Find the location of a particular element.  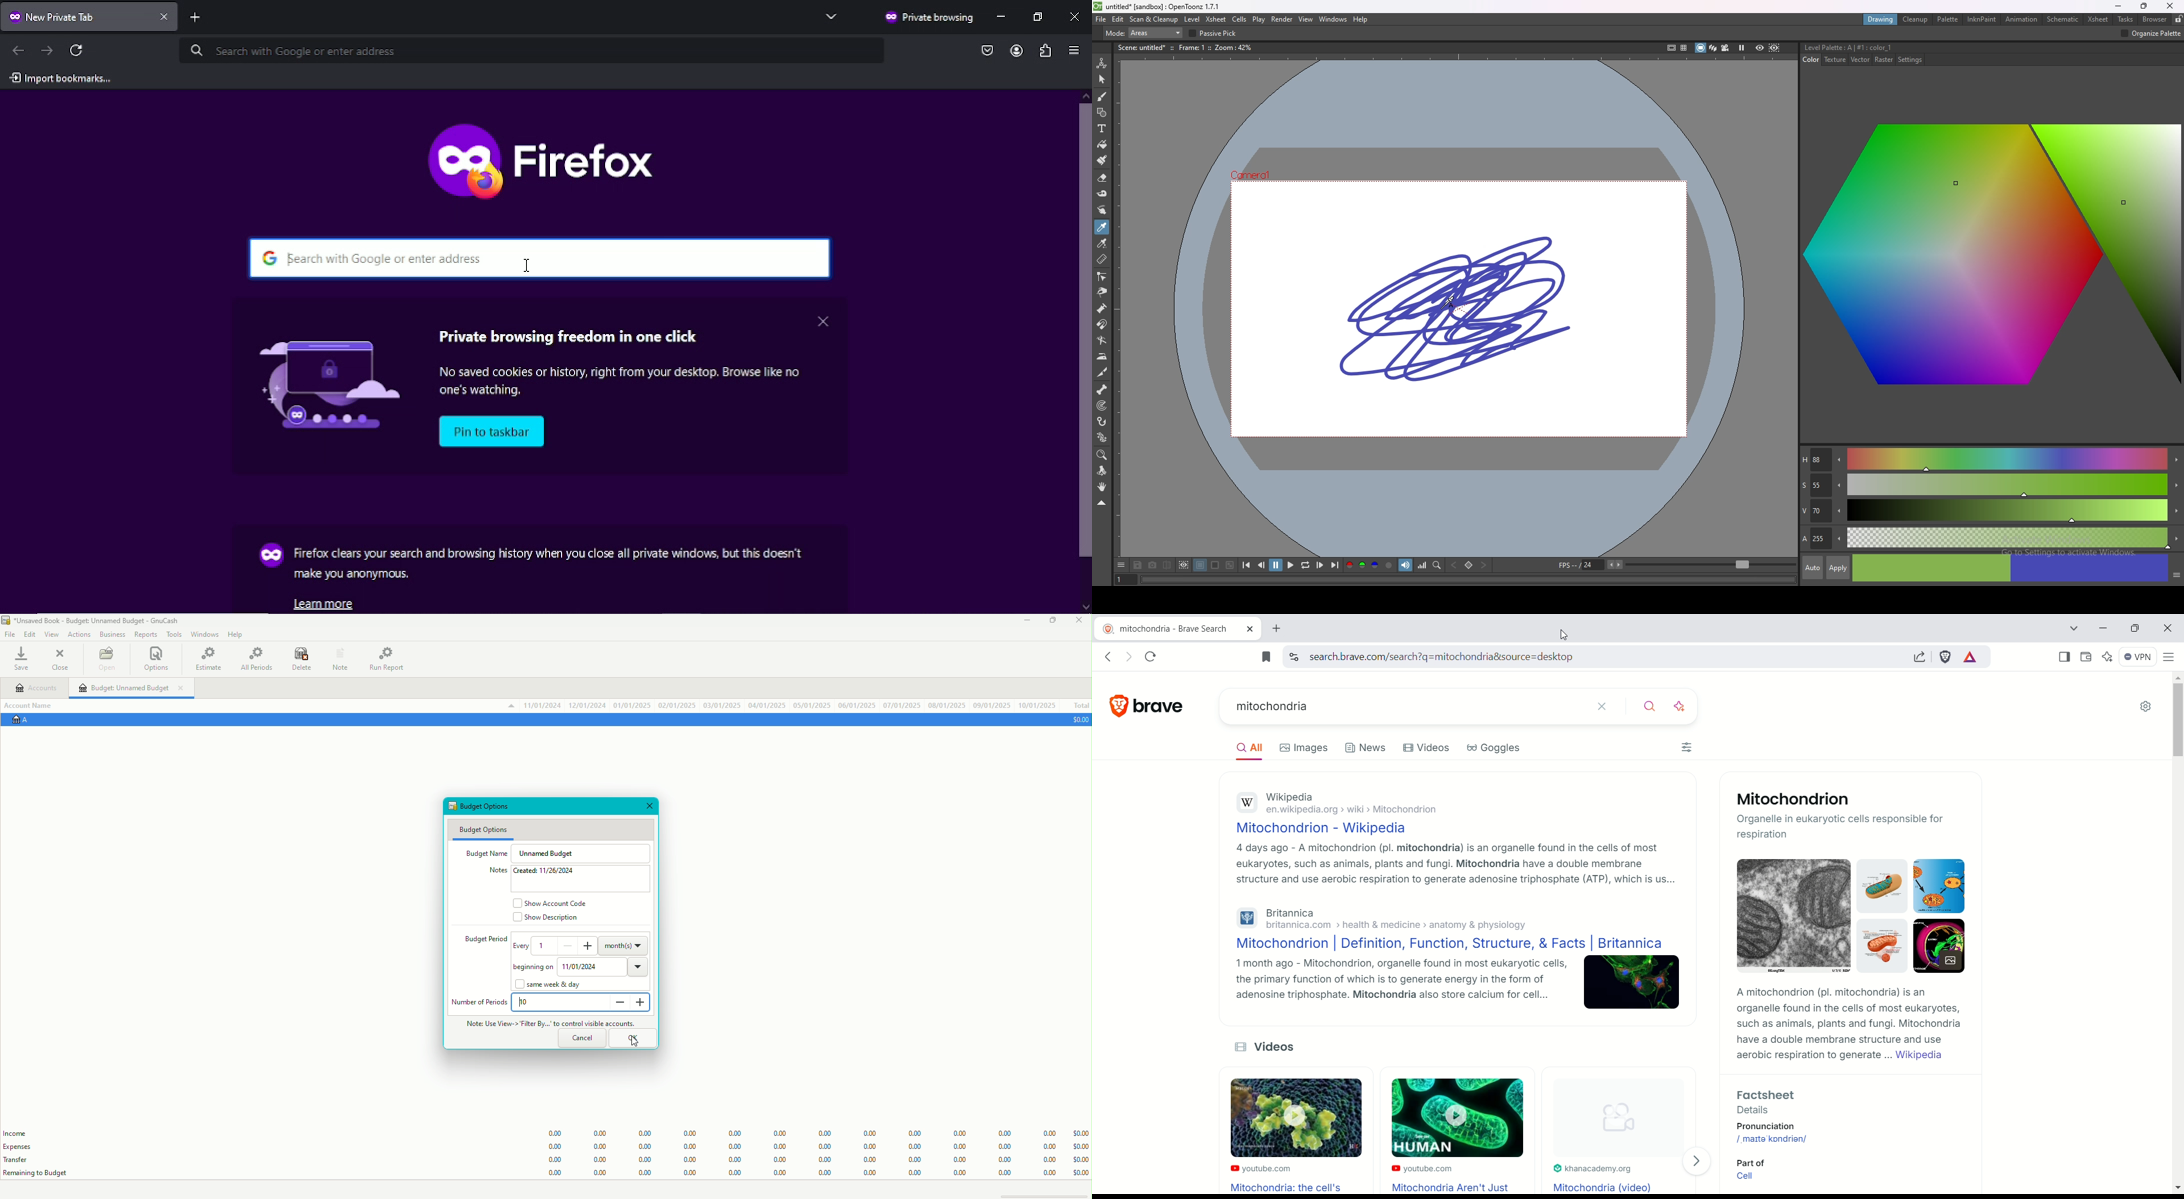

OK is located at coordinates (635, 1037).